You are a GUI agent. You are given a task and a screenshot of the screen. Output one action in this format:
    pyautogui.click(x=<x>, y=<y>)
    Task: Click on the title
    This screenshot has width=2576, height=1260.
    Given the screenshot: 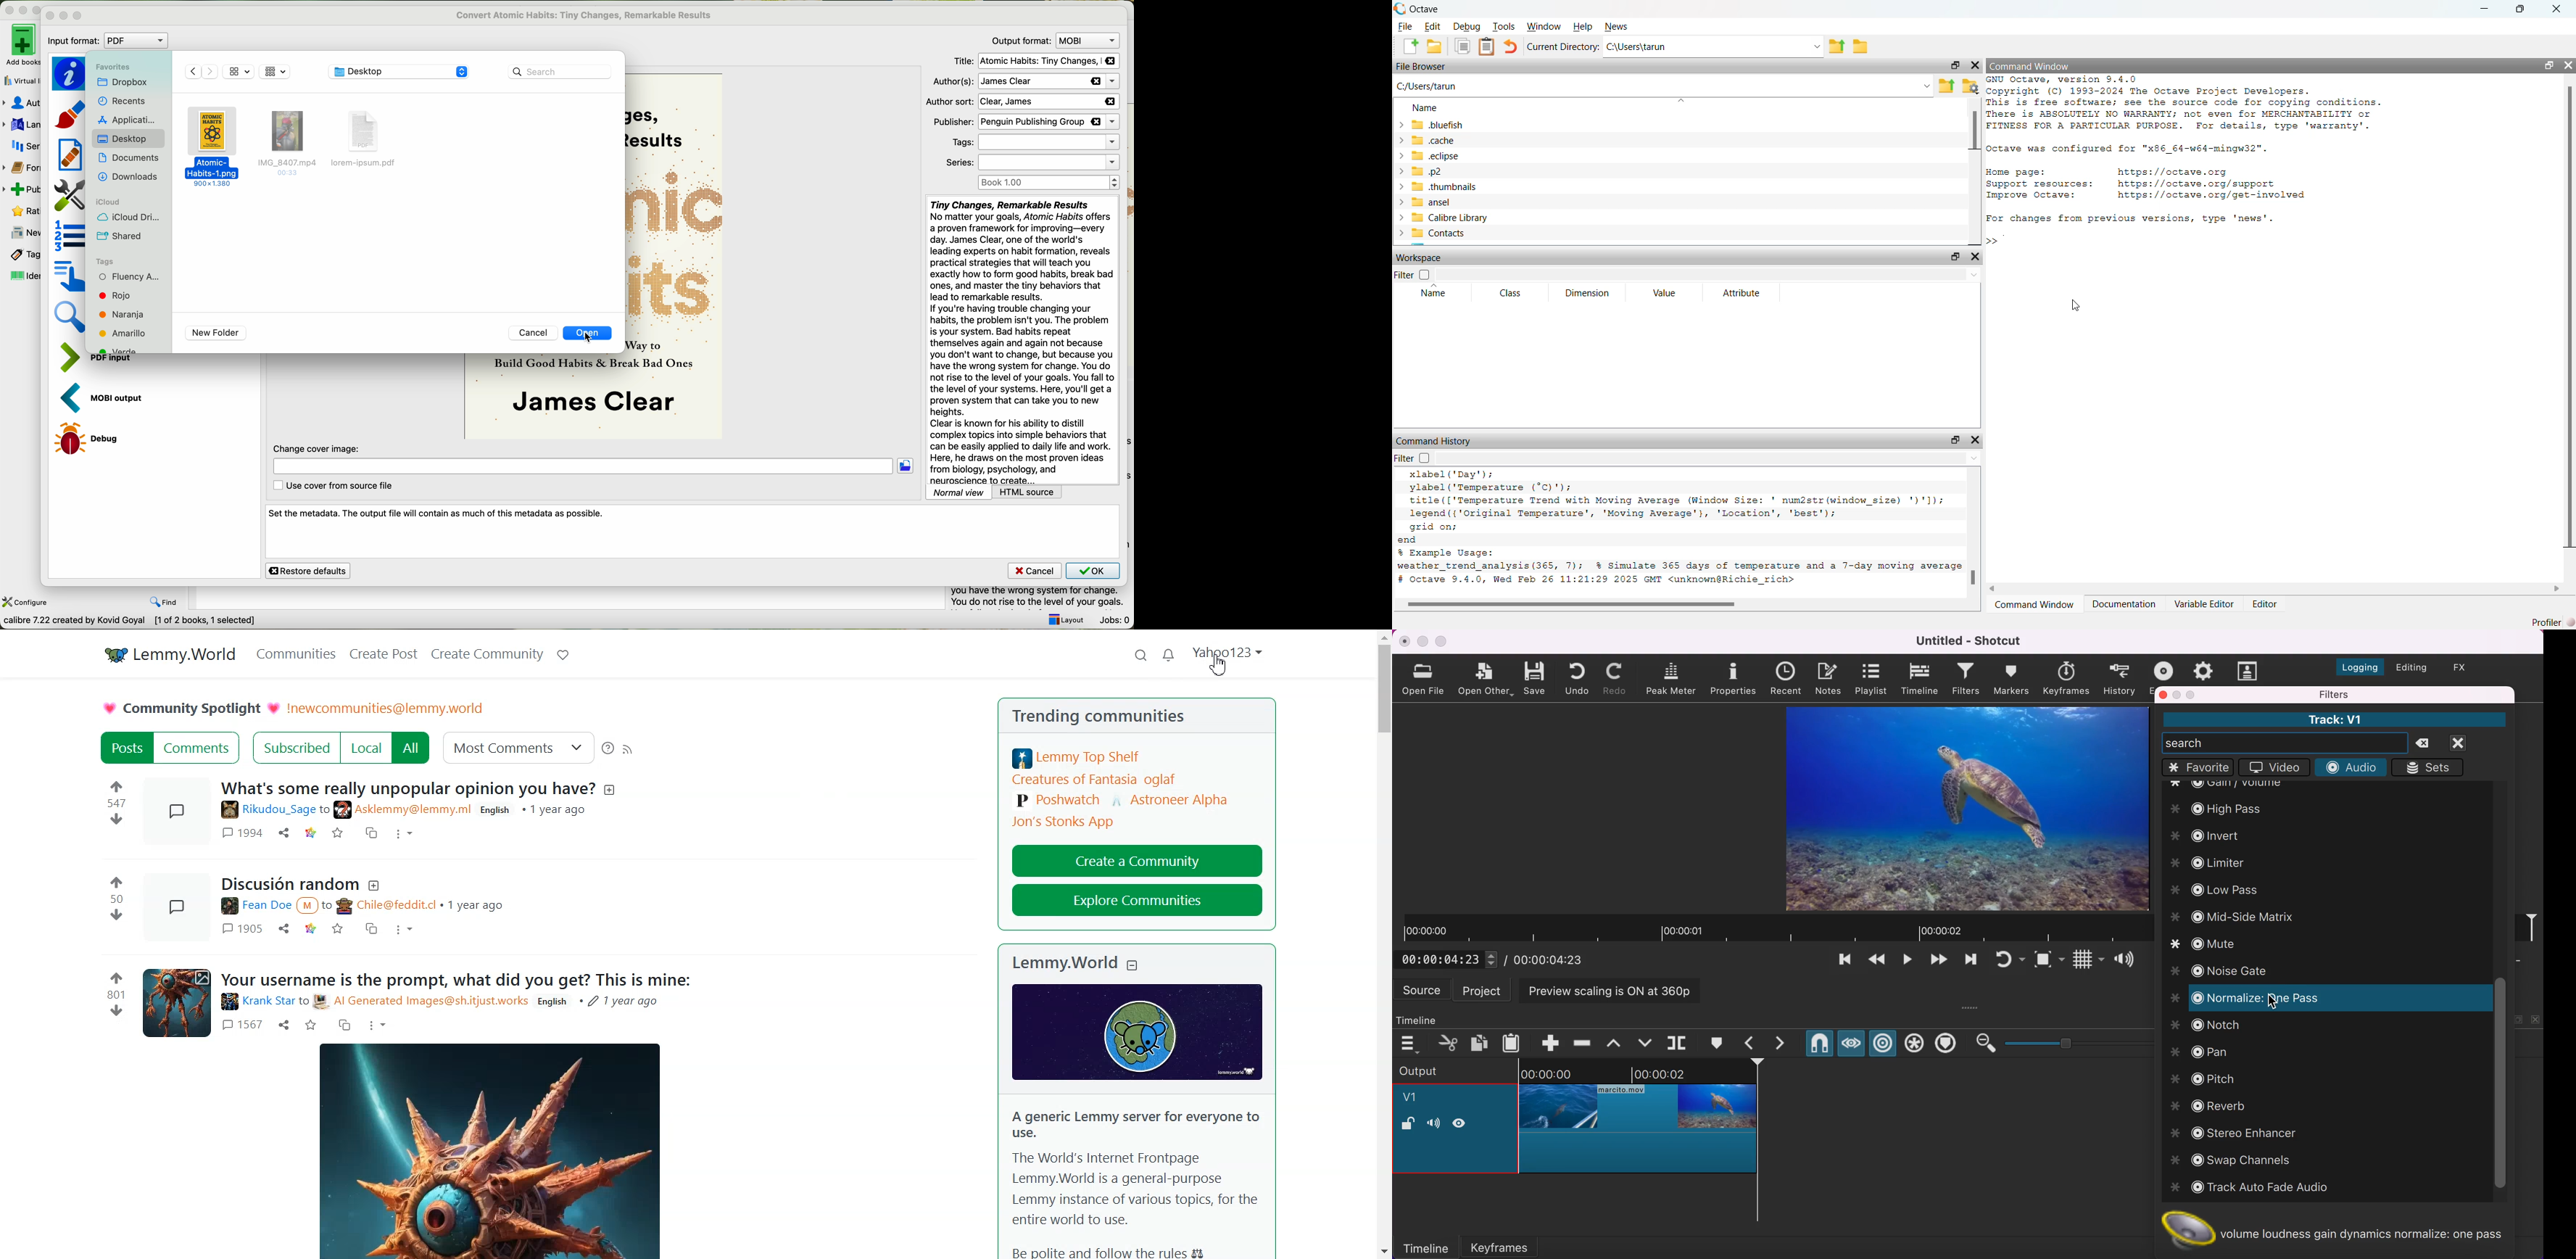 What is the action you would take?
    pyautogui.click(x=1036, y=61)
    